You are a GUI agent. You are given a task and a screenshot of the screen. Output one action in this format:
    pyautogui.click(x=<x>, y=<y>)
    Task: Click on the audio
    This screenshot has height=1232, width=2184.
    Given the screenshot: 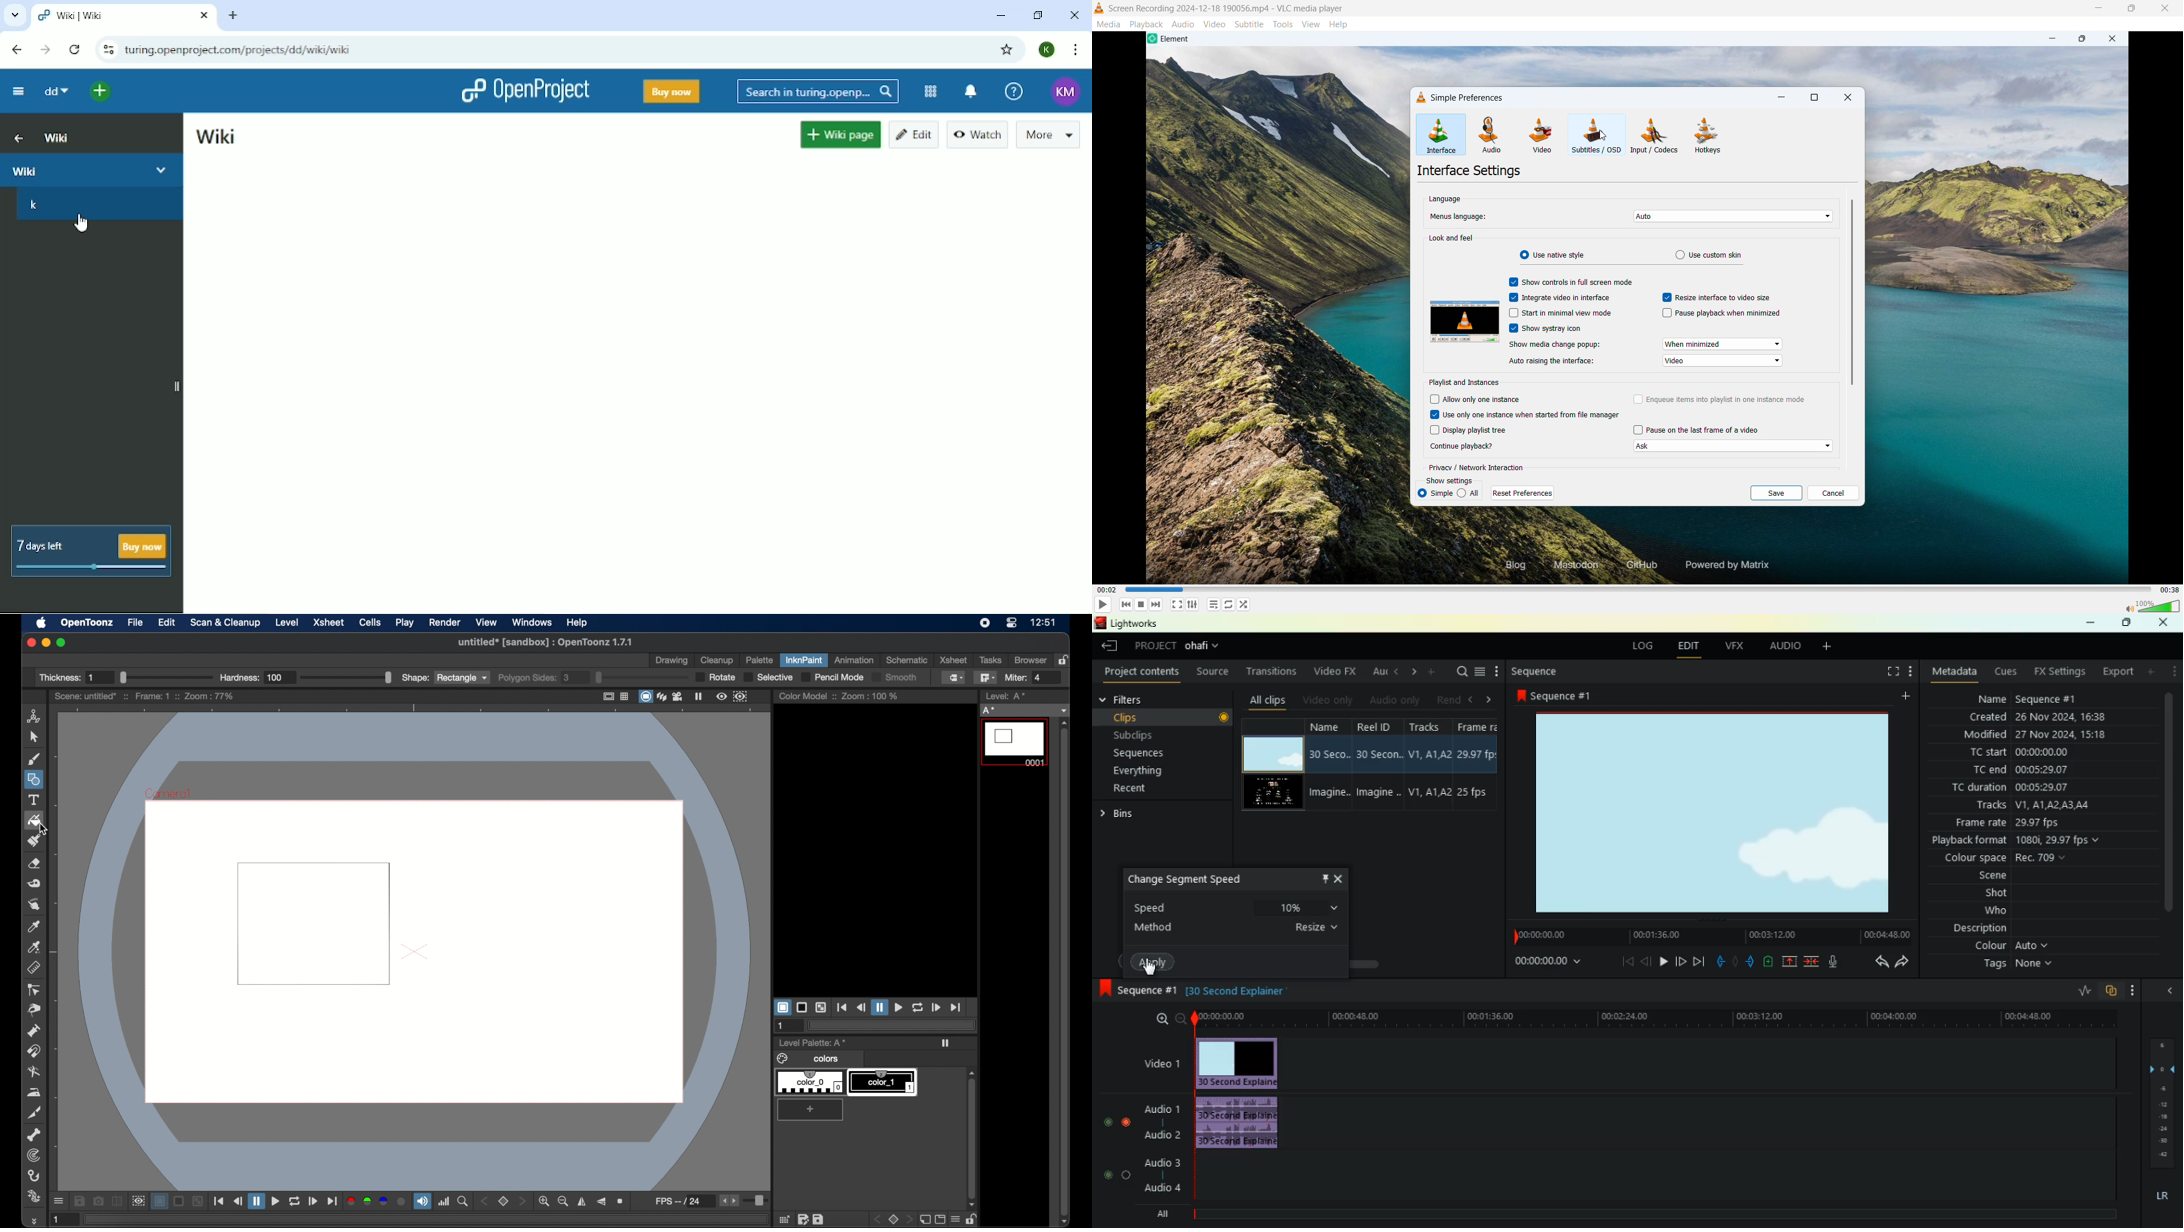 What is the action you would take?
    pyautogui.click(x=1492, y=135)
    